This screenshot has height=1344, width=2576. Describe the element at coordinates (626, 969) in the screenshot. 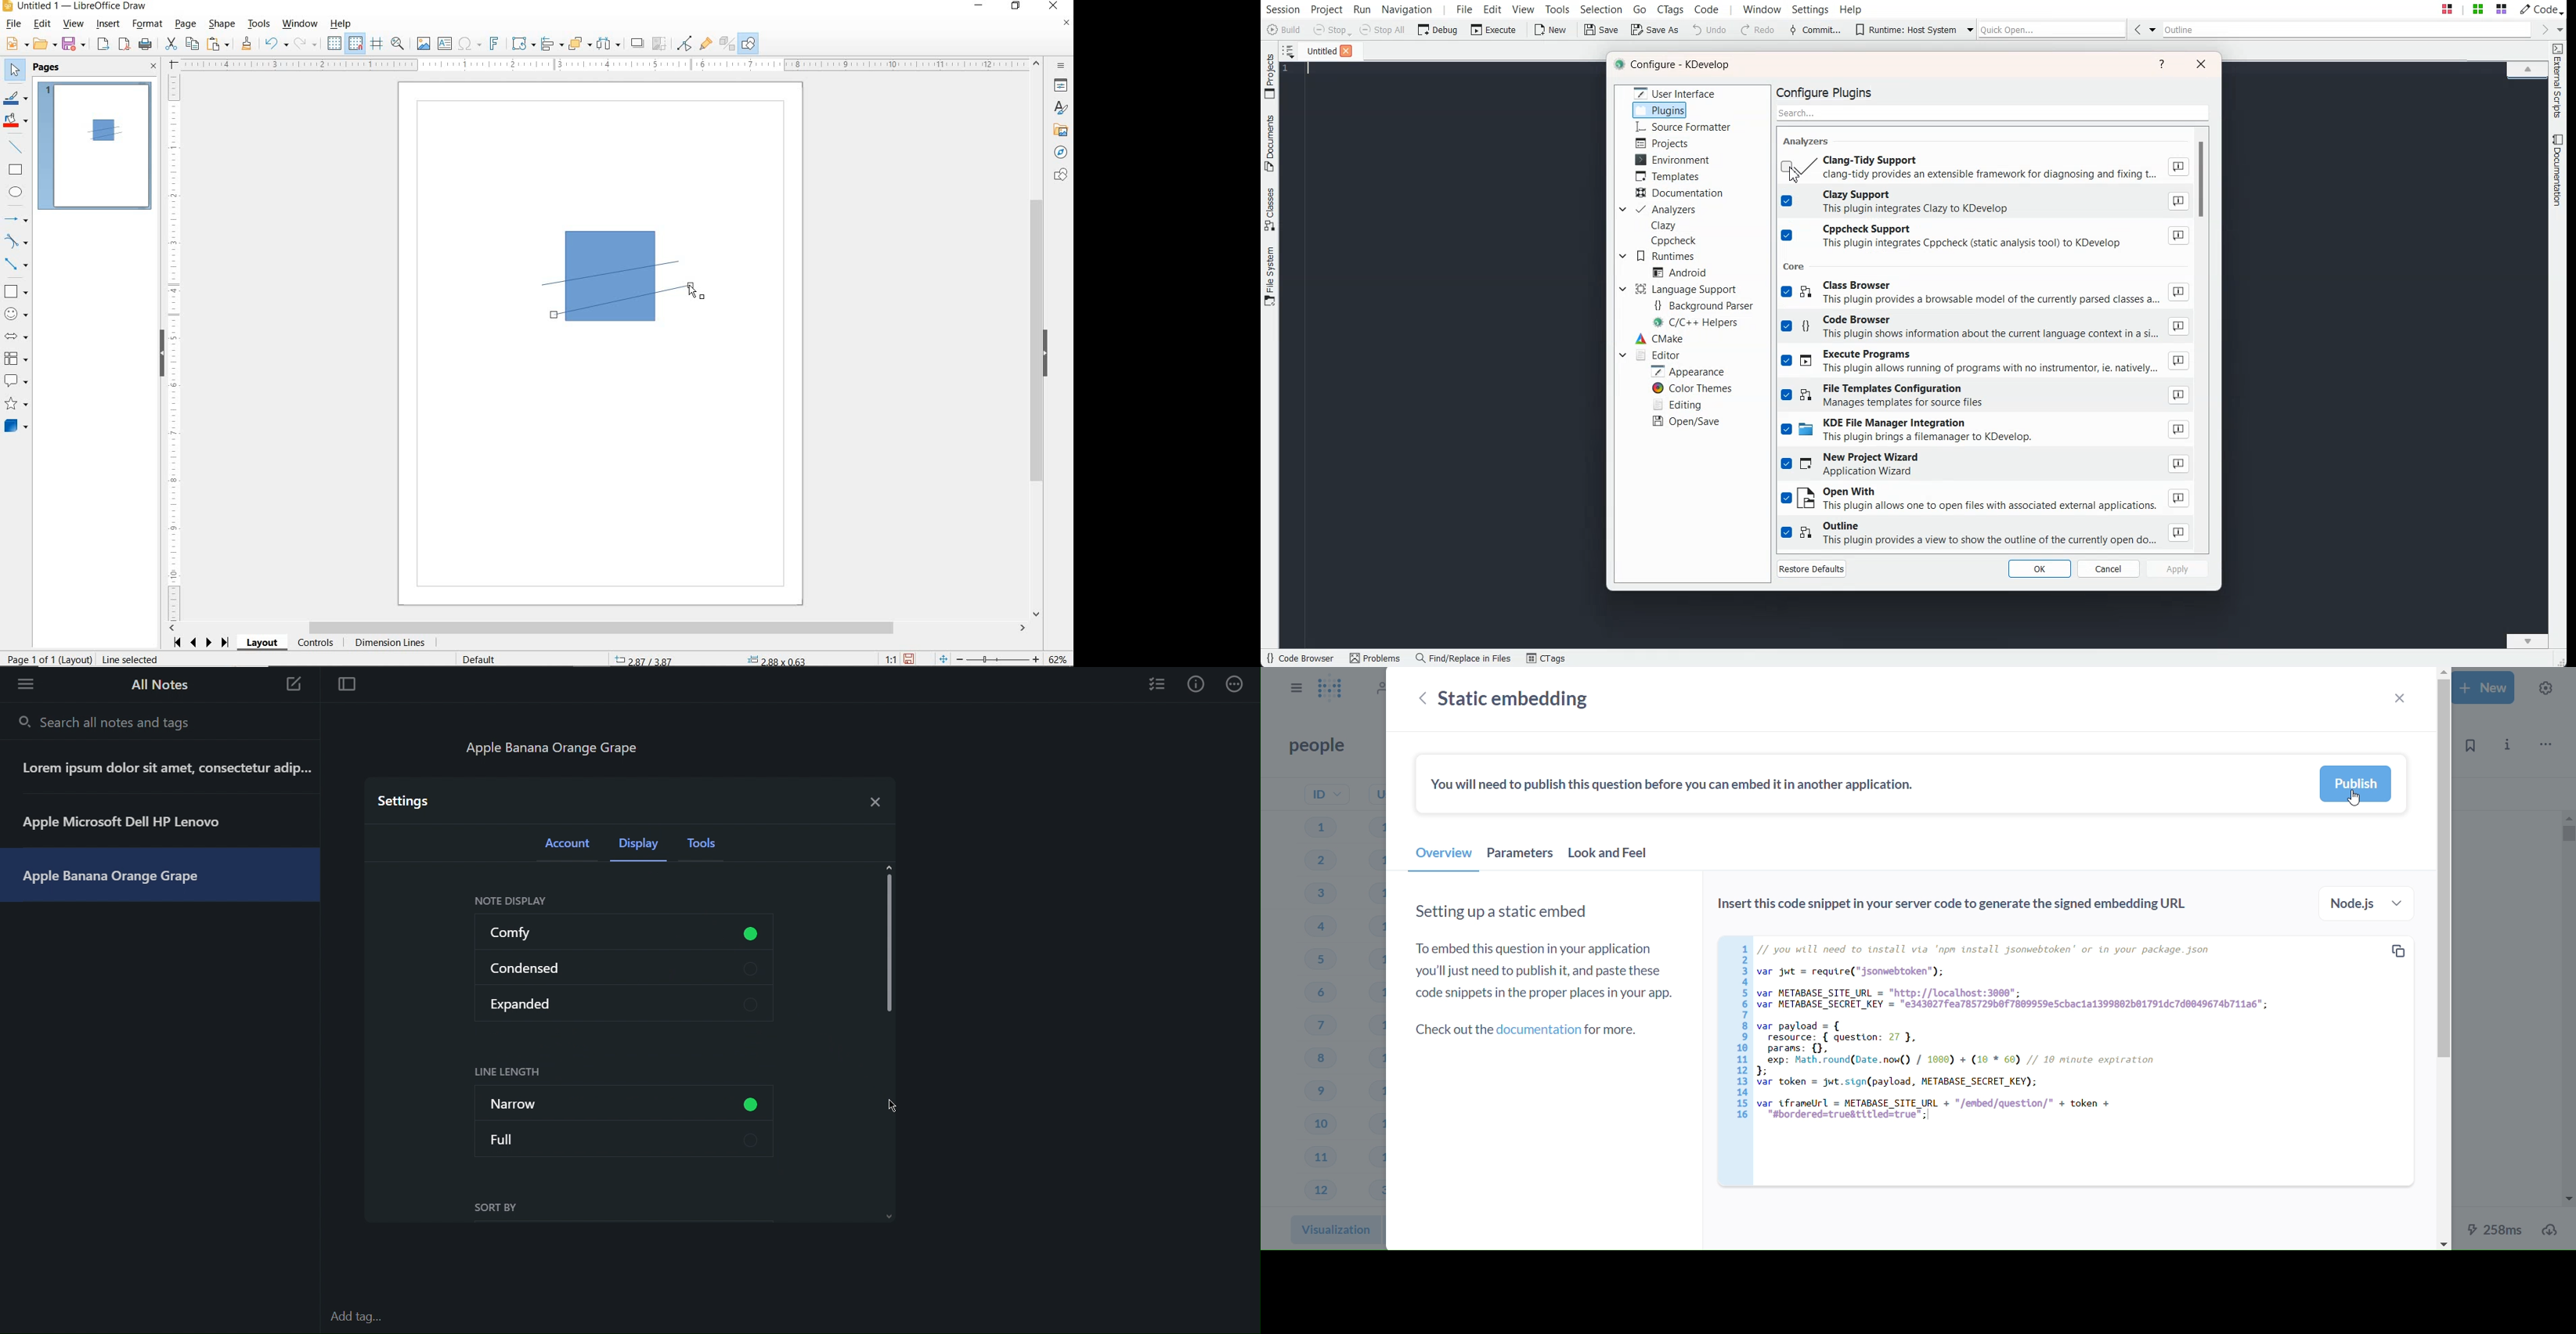

I see `Condensed` at that location.